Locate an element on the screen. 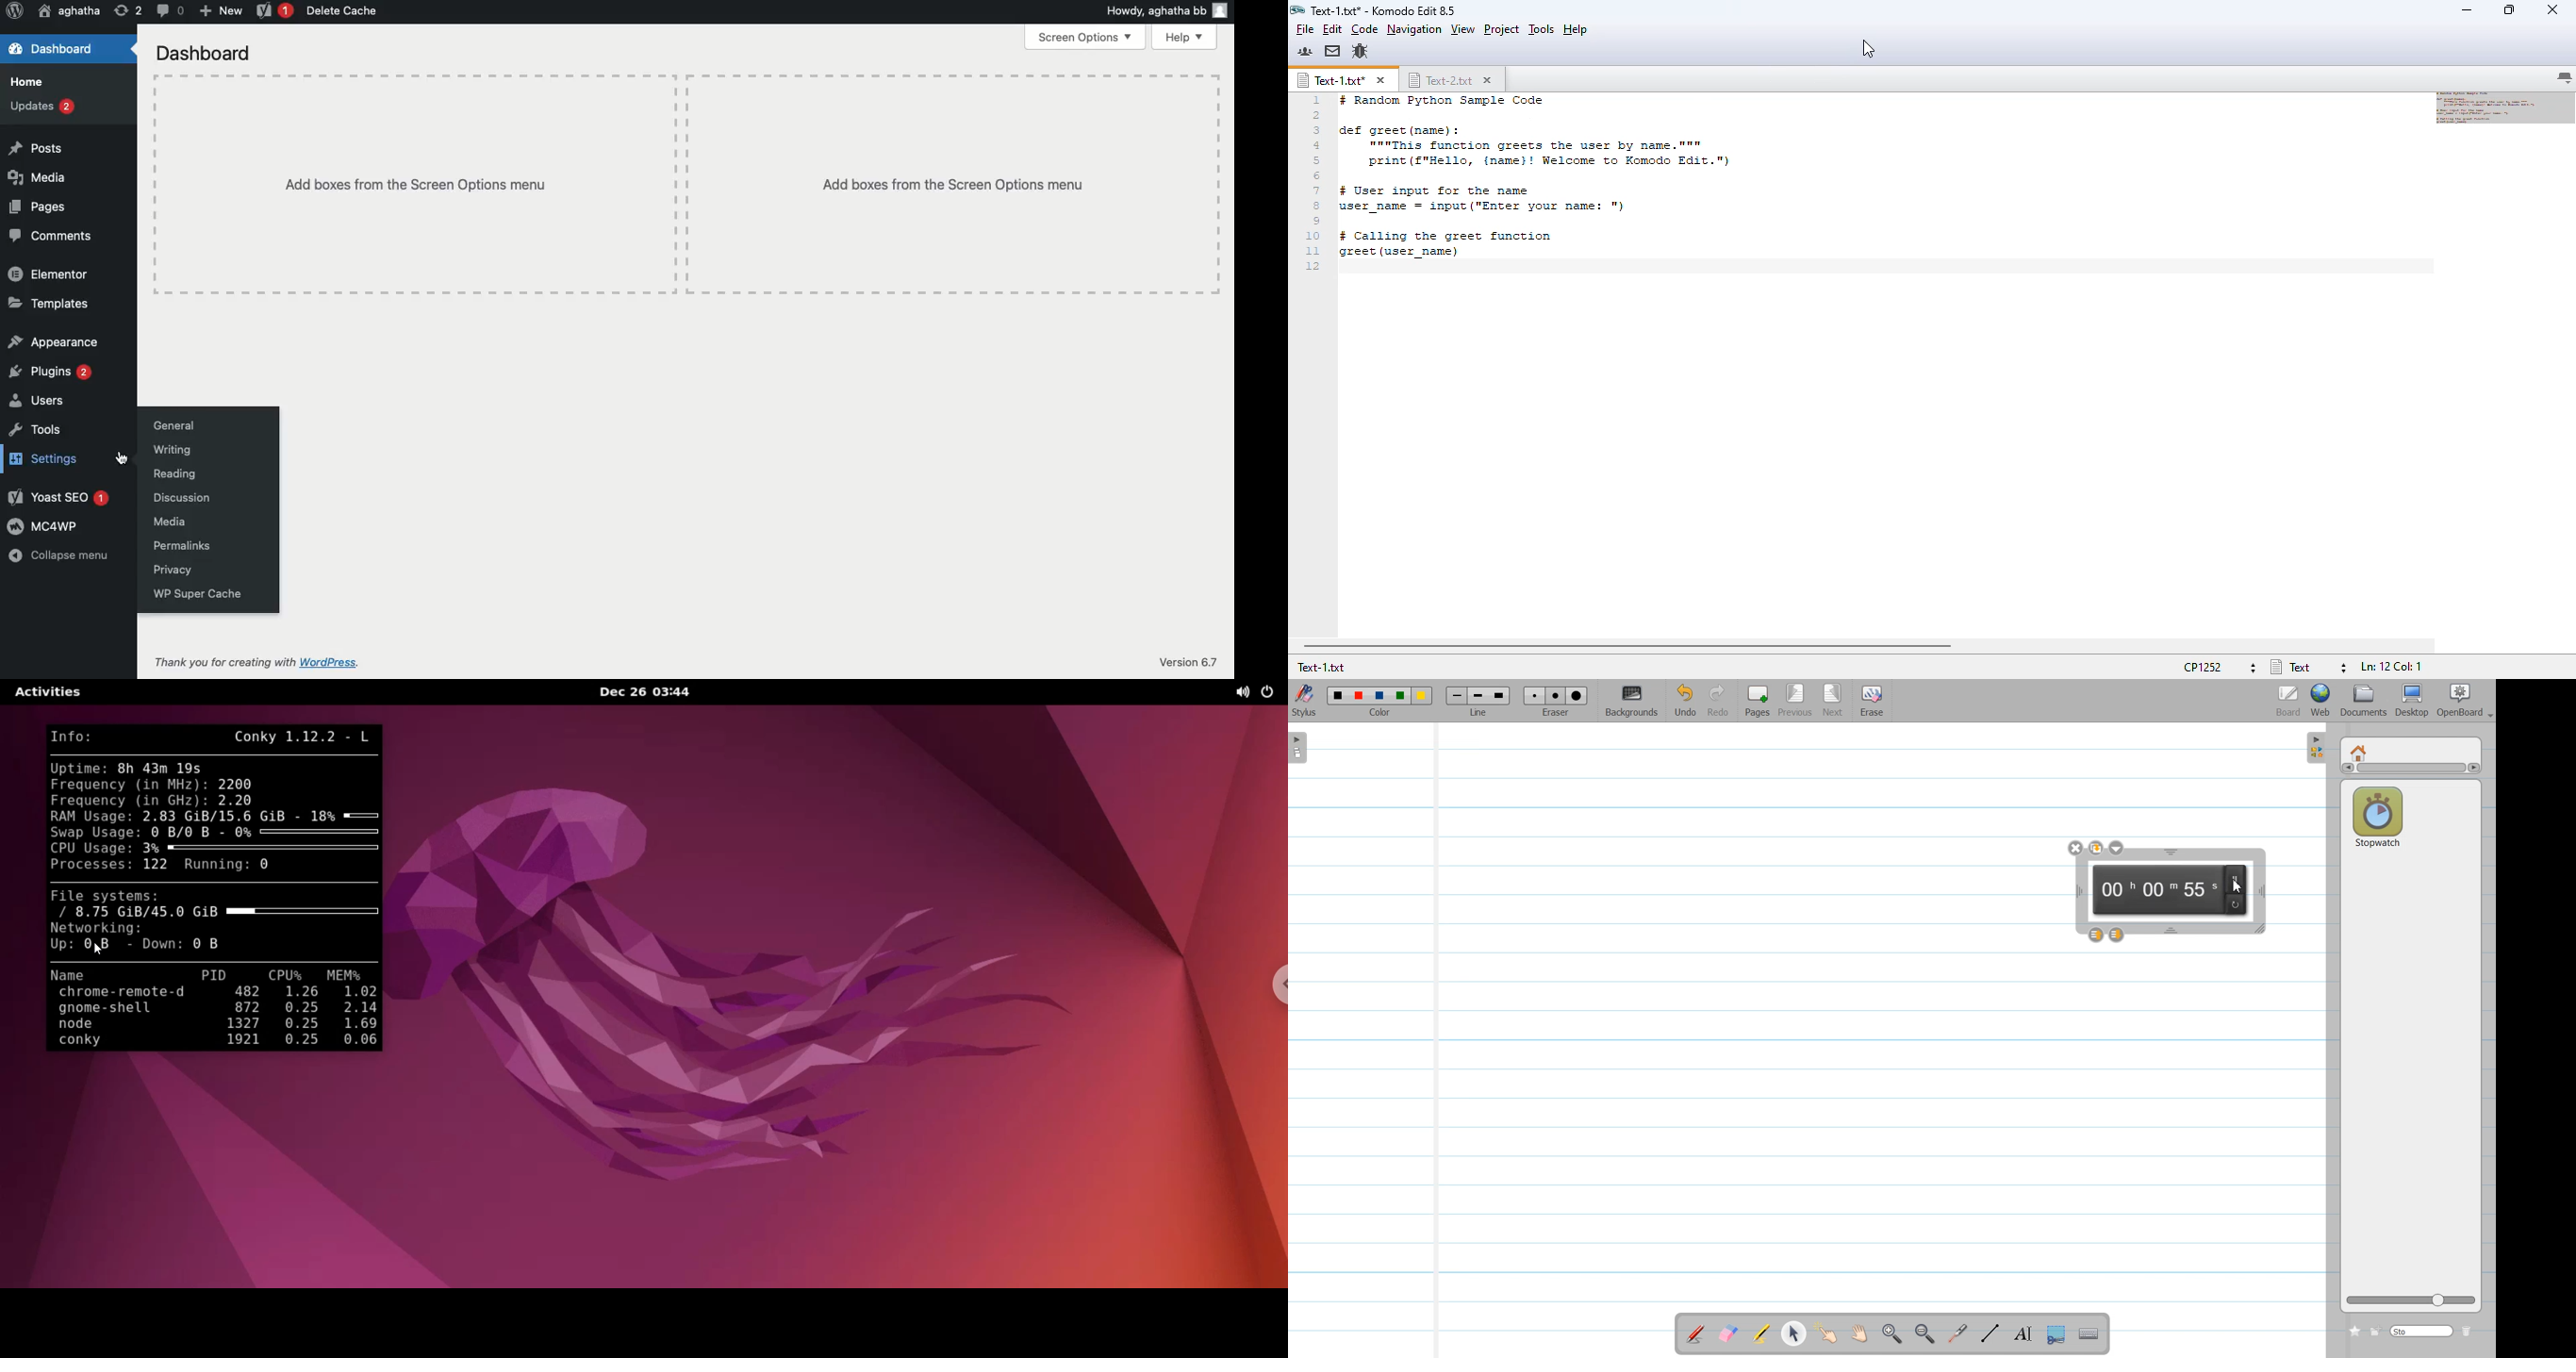  Media is located at coordinates (166, 523).